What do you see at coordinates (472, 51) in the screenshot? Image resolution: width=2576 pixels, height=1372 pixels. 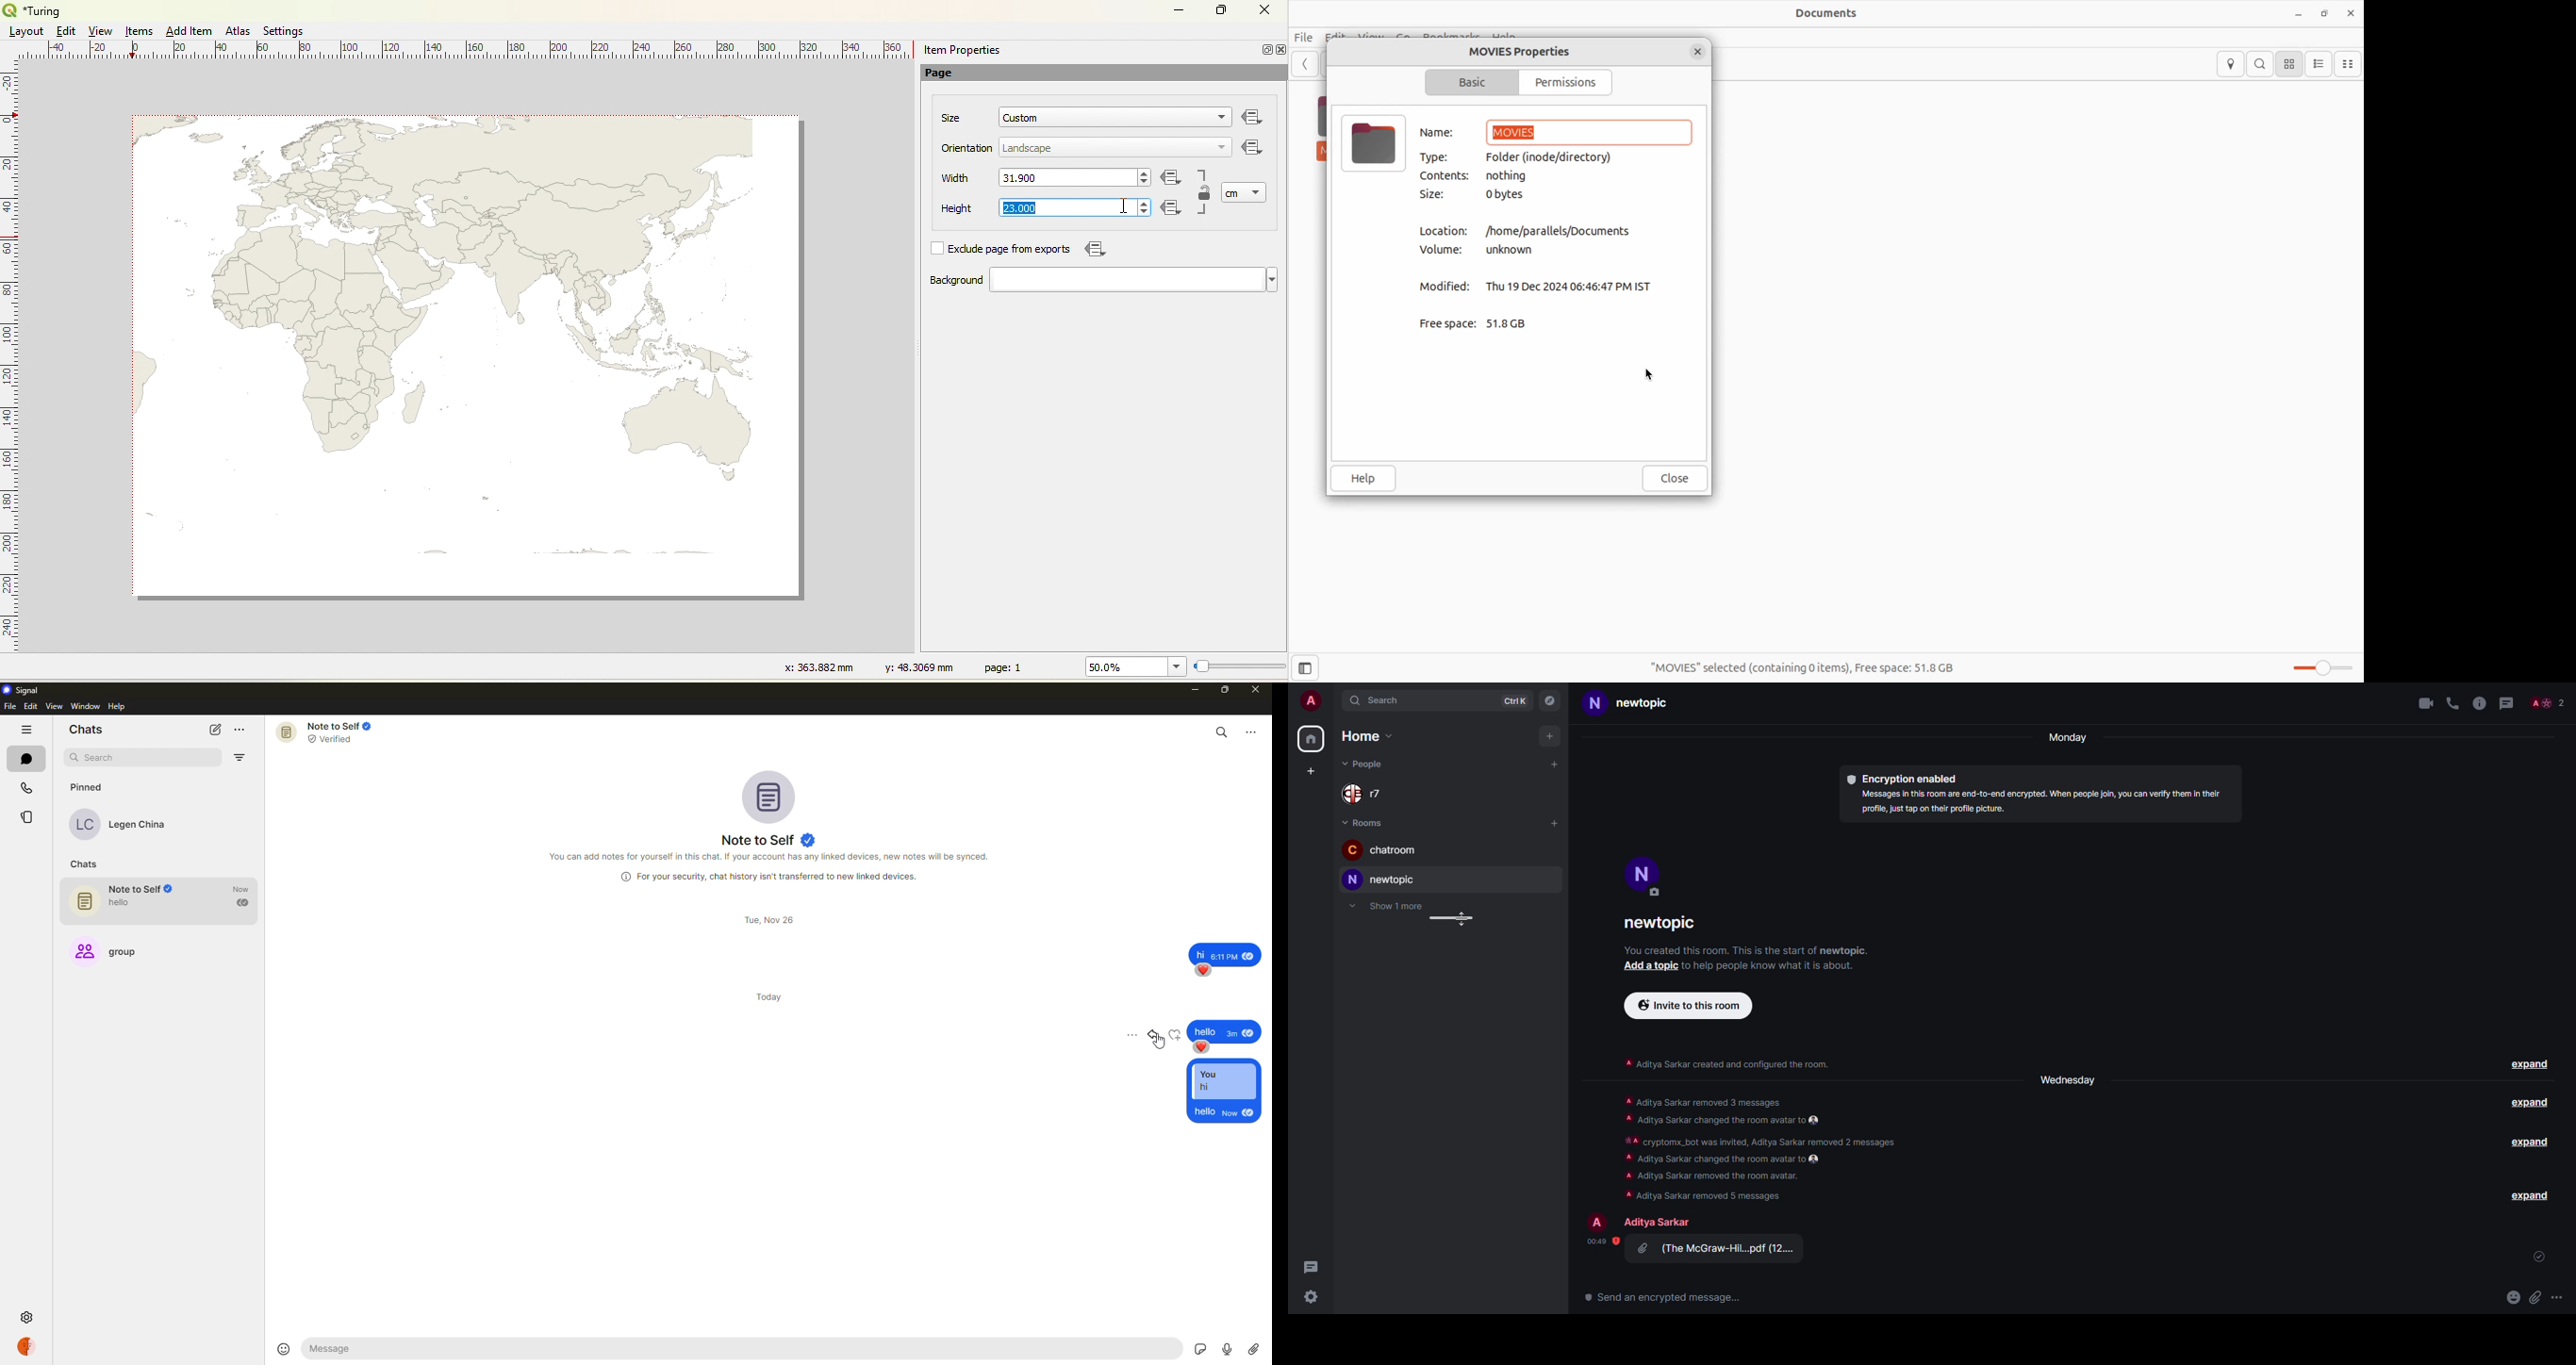 I see `Ruler` at bounding box center [472, 51].